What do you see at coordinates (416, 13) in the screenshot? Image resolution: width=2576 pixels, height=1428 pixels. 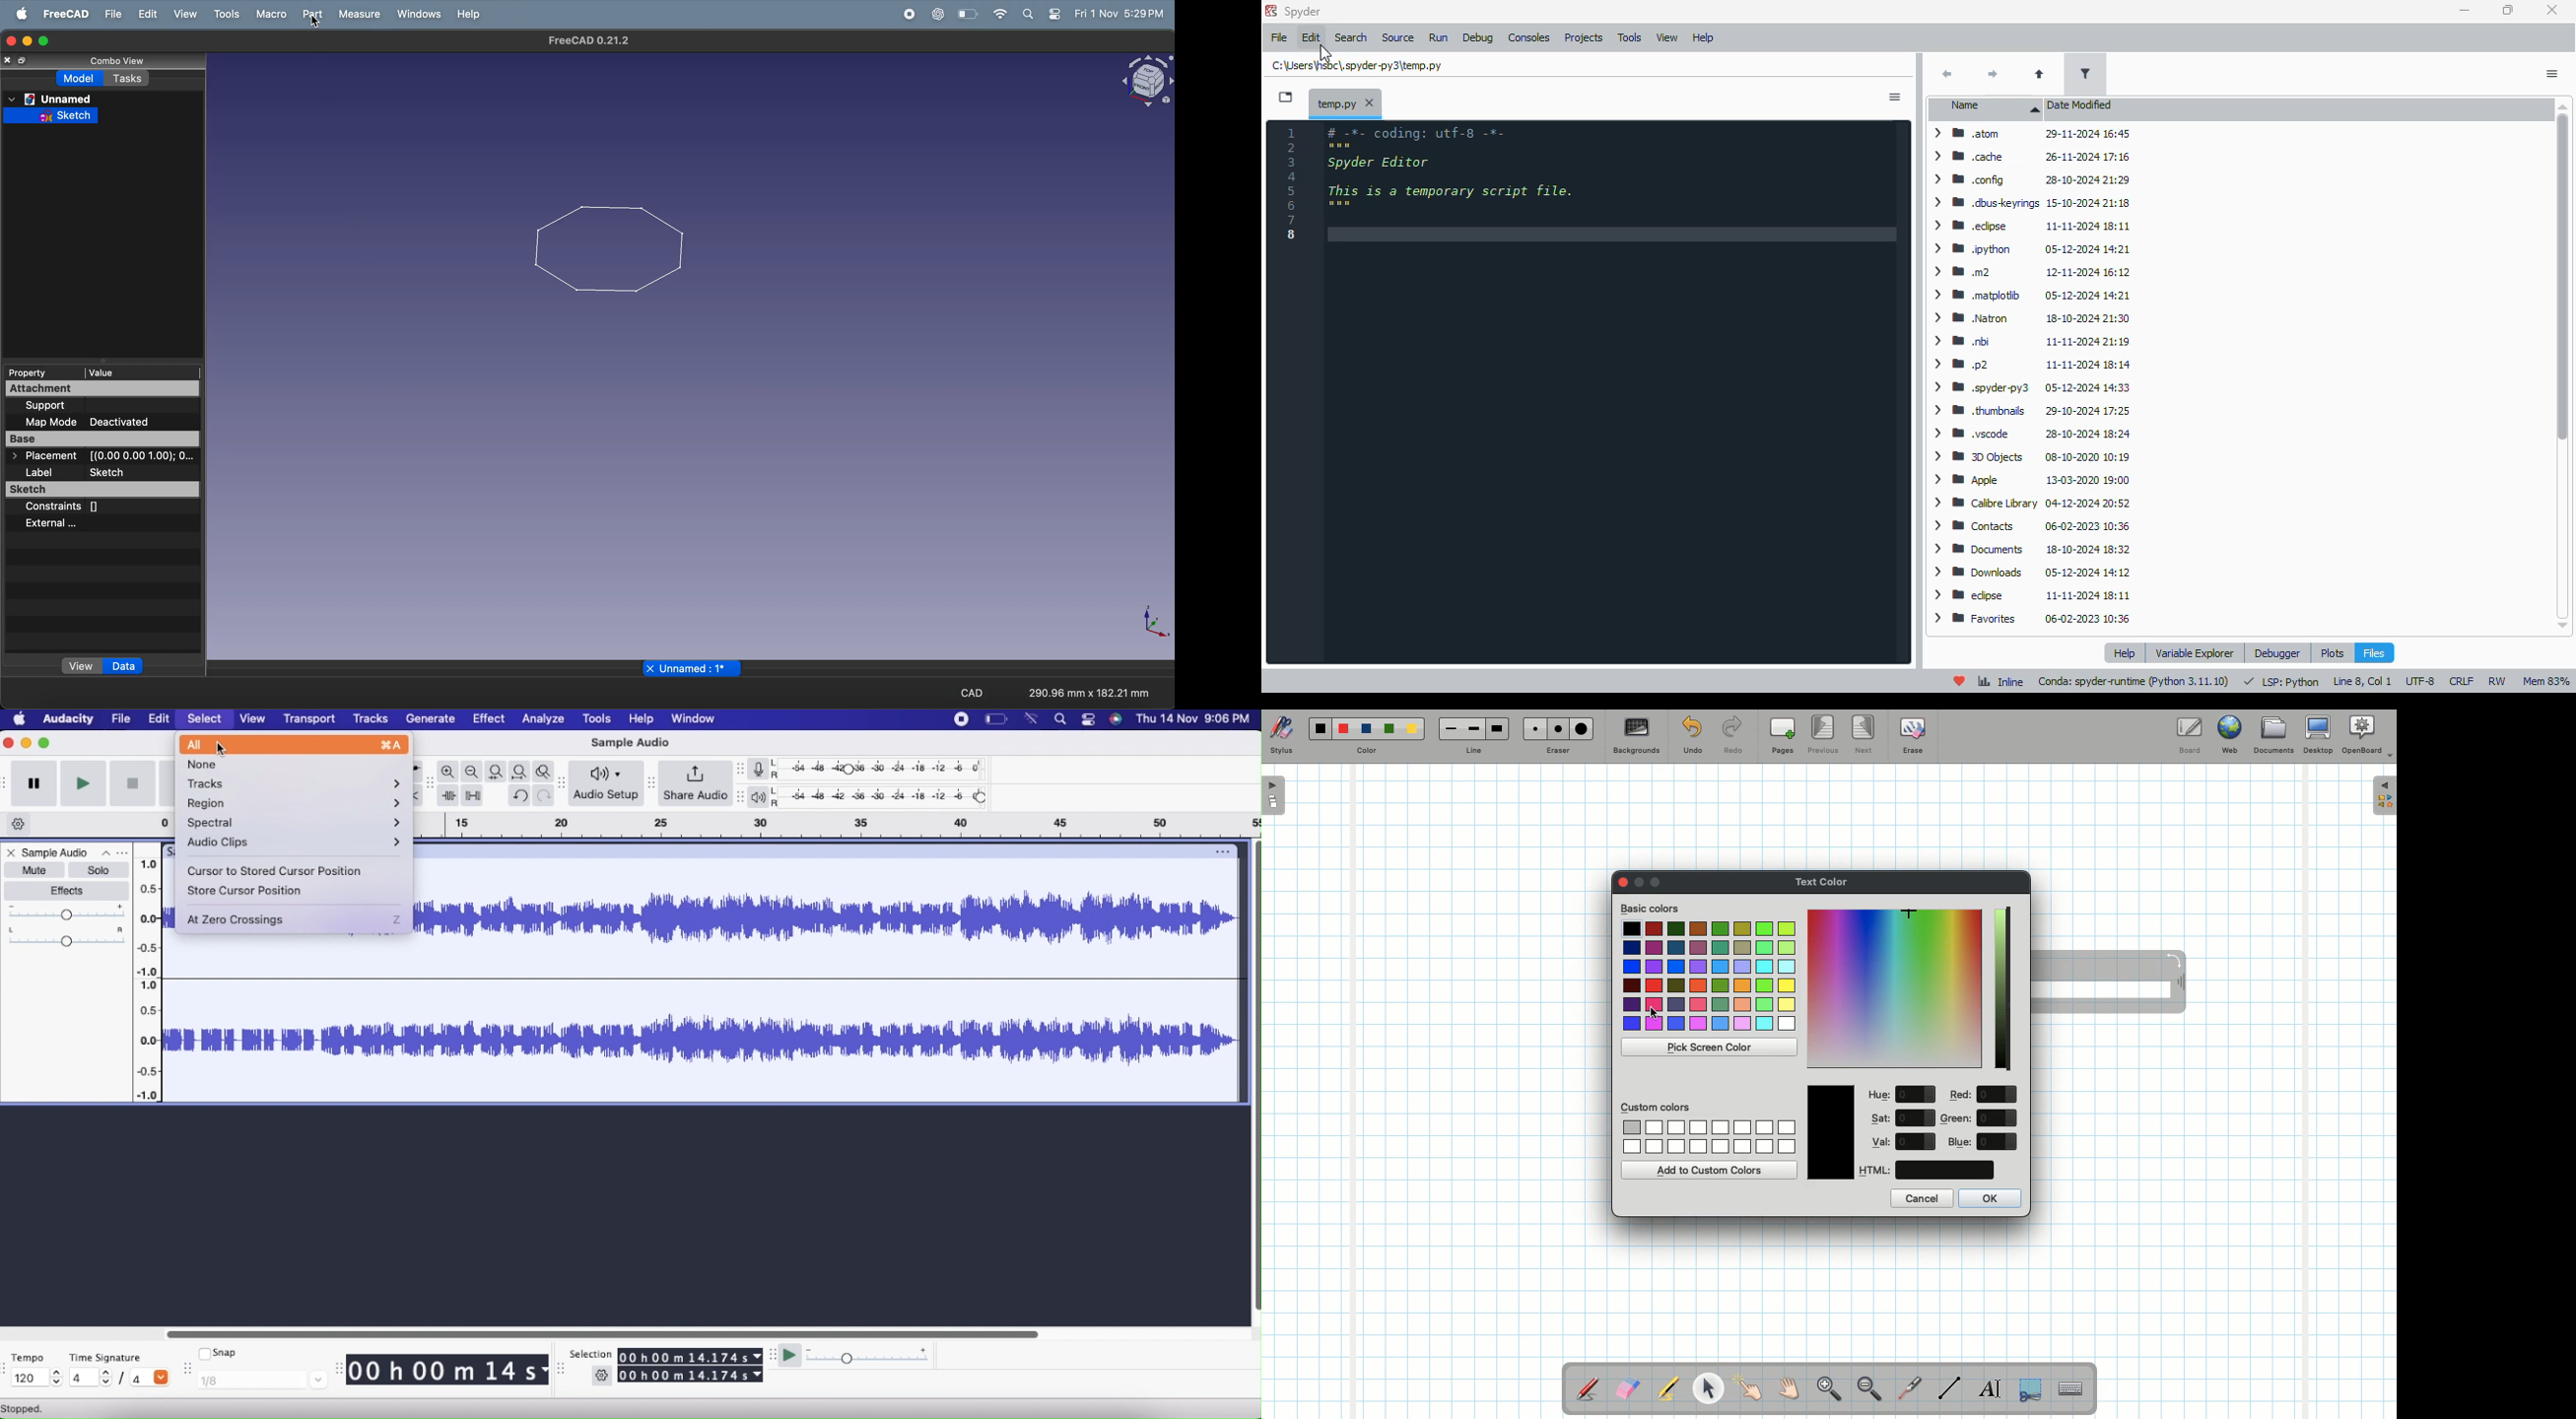 I see `windows` at bounding box center [416, 13].